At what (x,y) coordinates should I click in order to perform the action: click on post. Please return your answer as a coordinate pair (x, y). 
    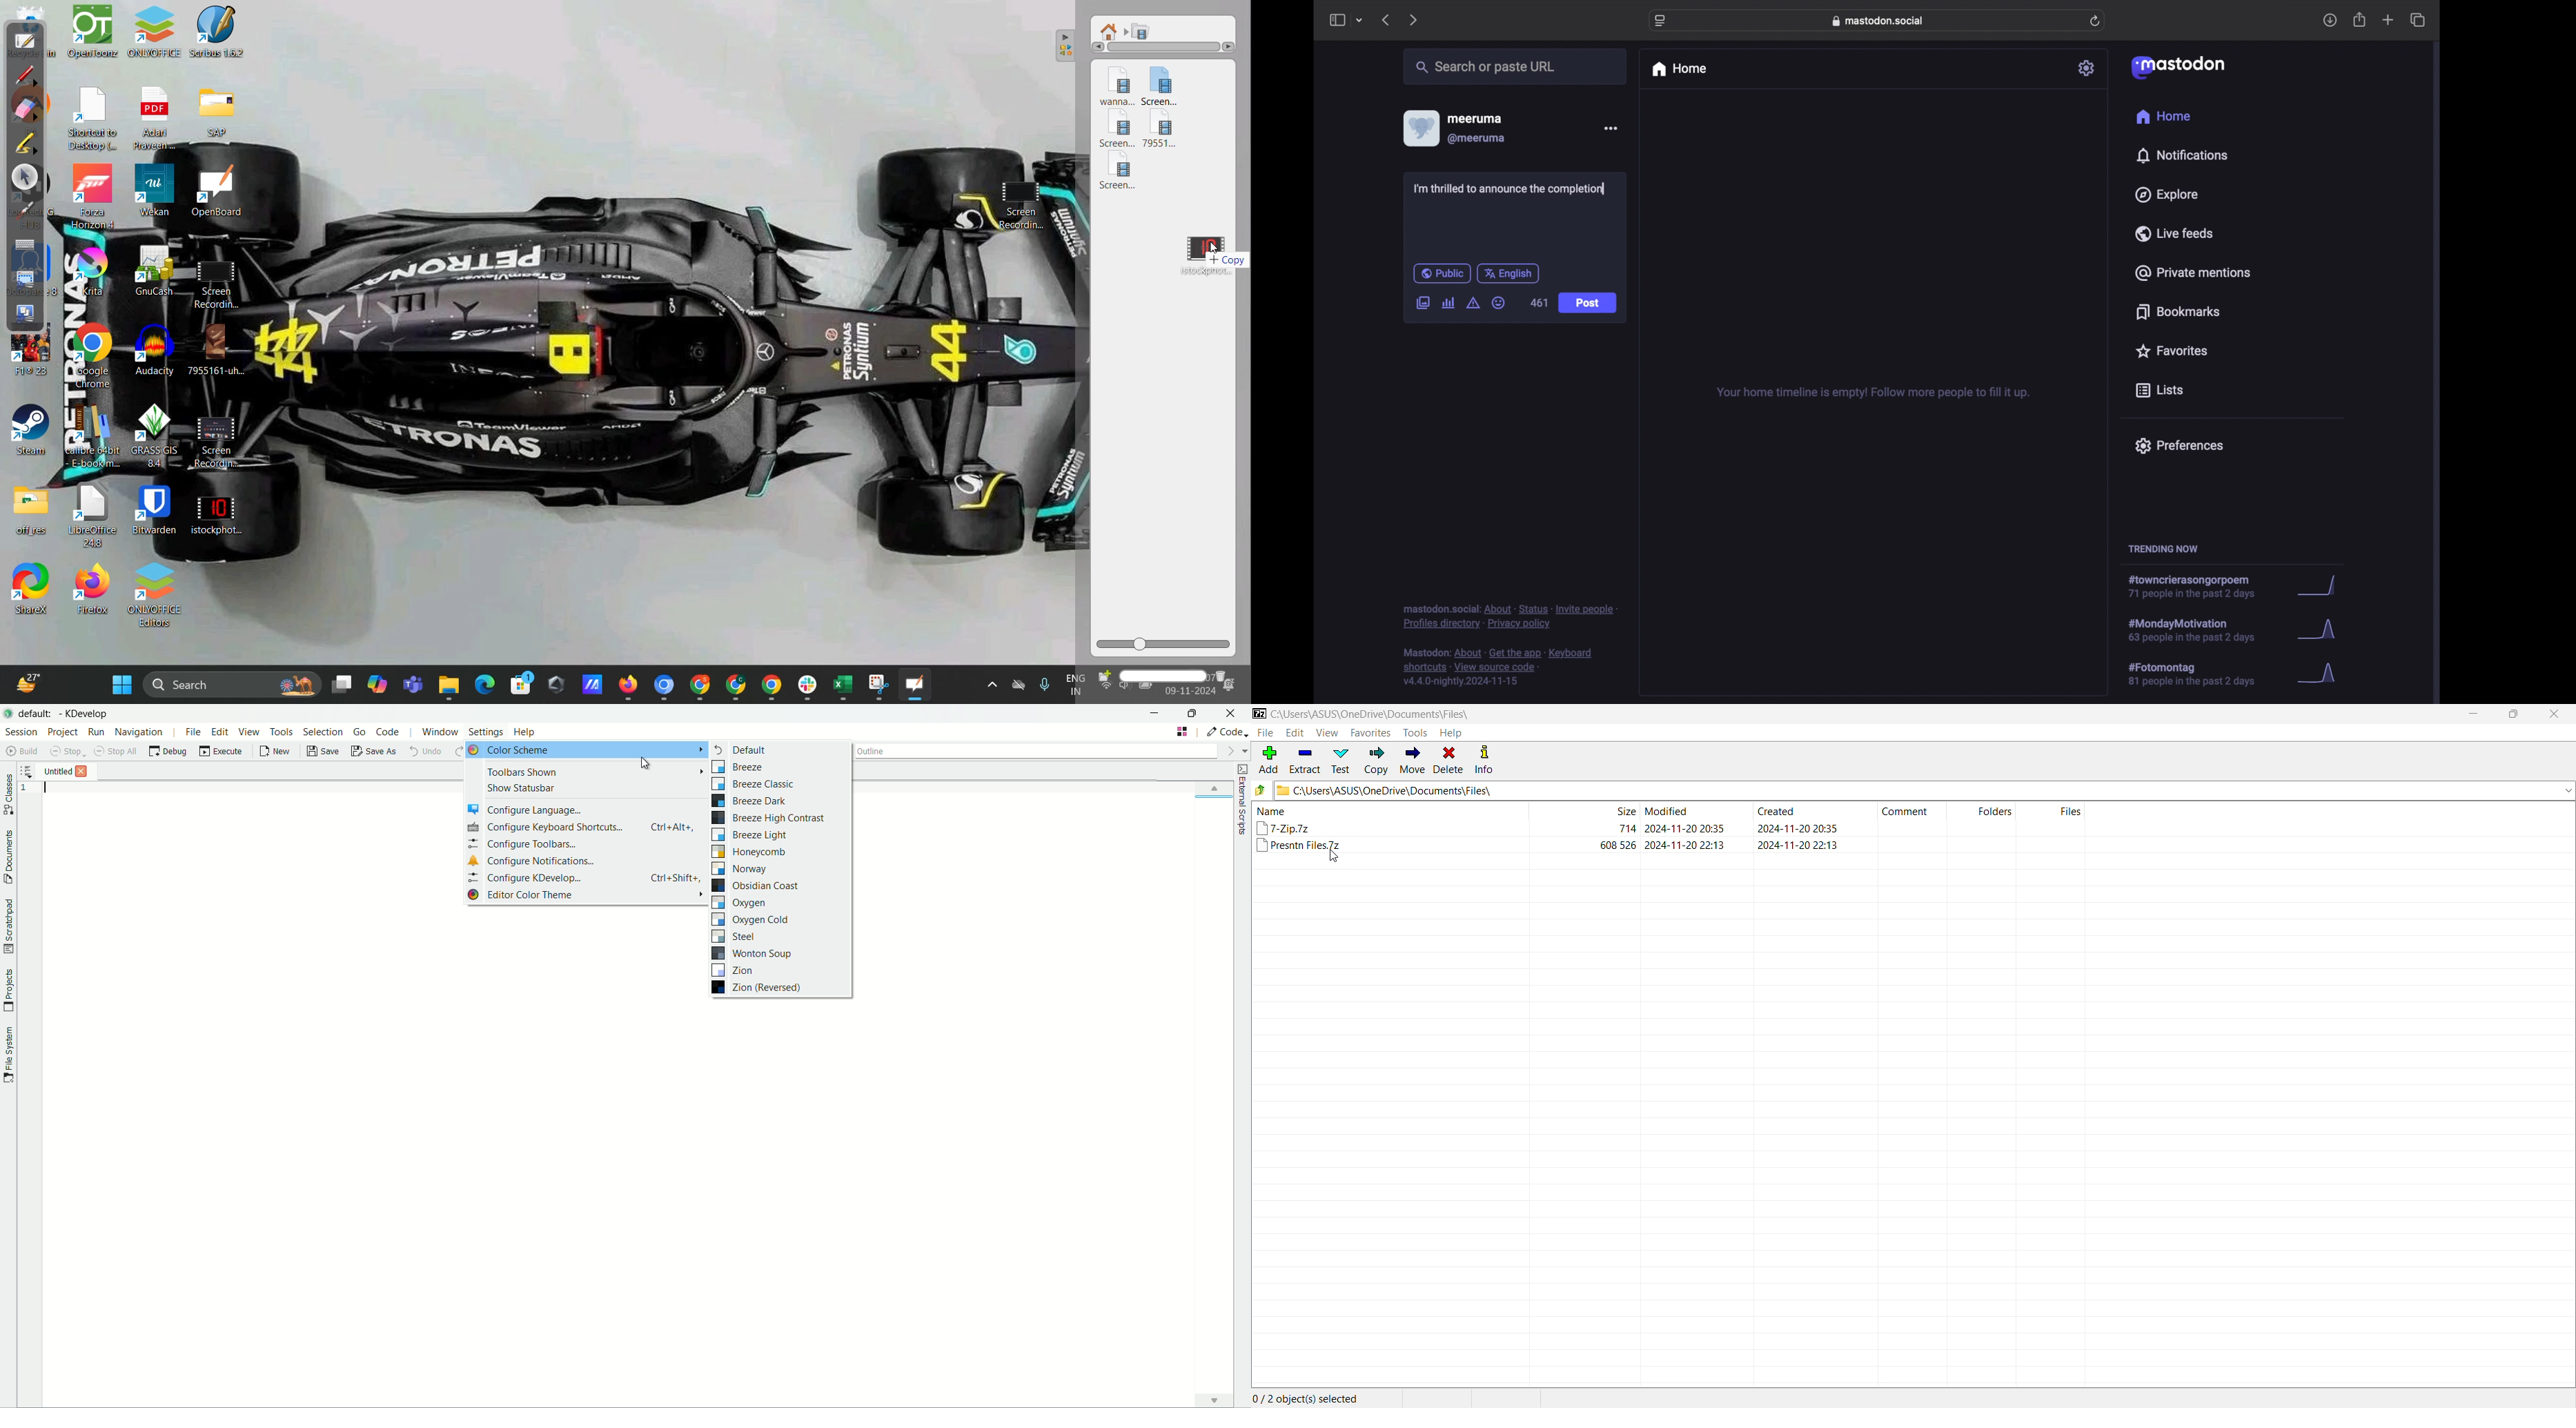
    Looking at the image, I should click on (1587, 303).